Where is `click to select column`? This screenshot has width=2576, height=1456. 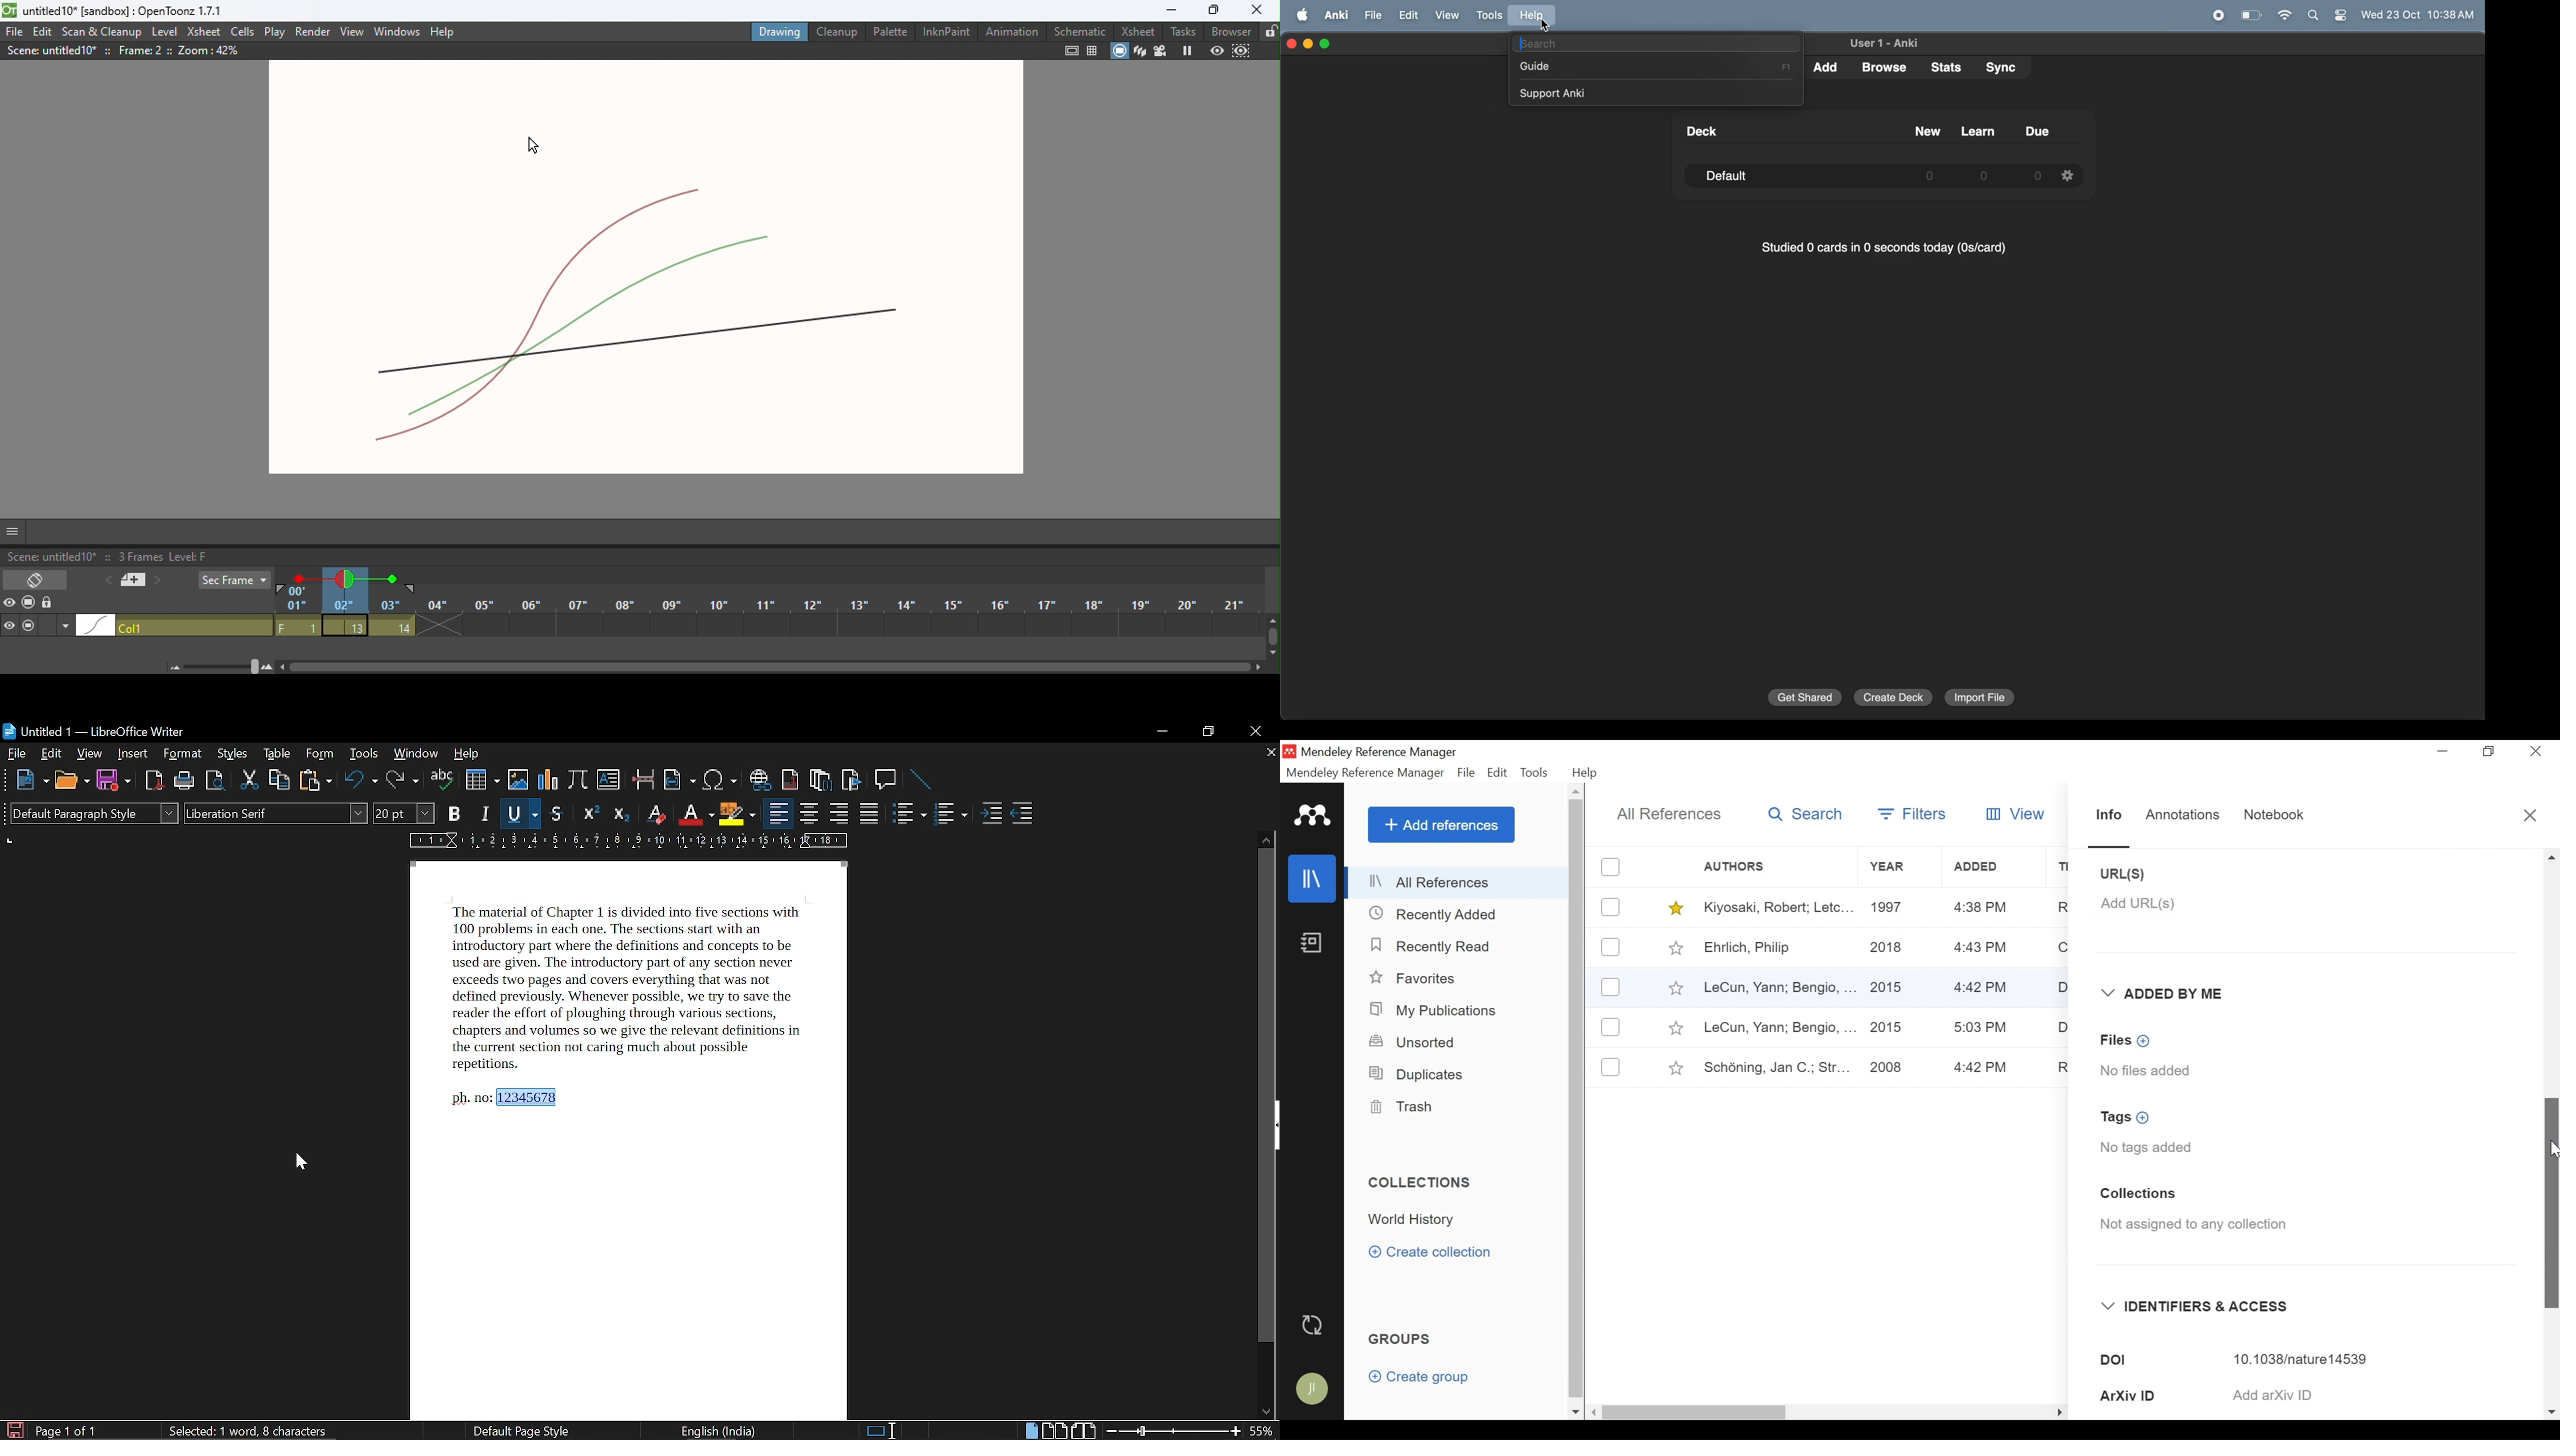
click to select column is located at coordinates (175, 627).